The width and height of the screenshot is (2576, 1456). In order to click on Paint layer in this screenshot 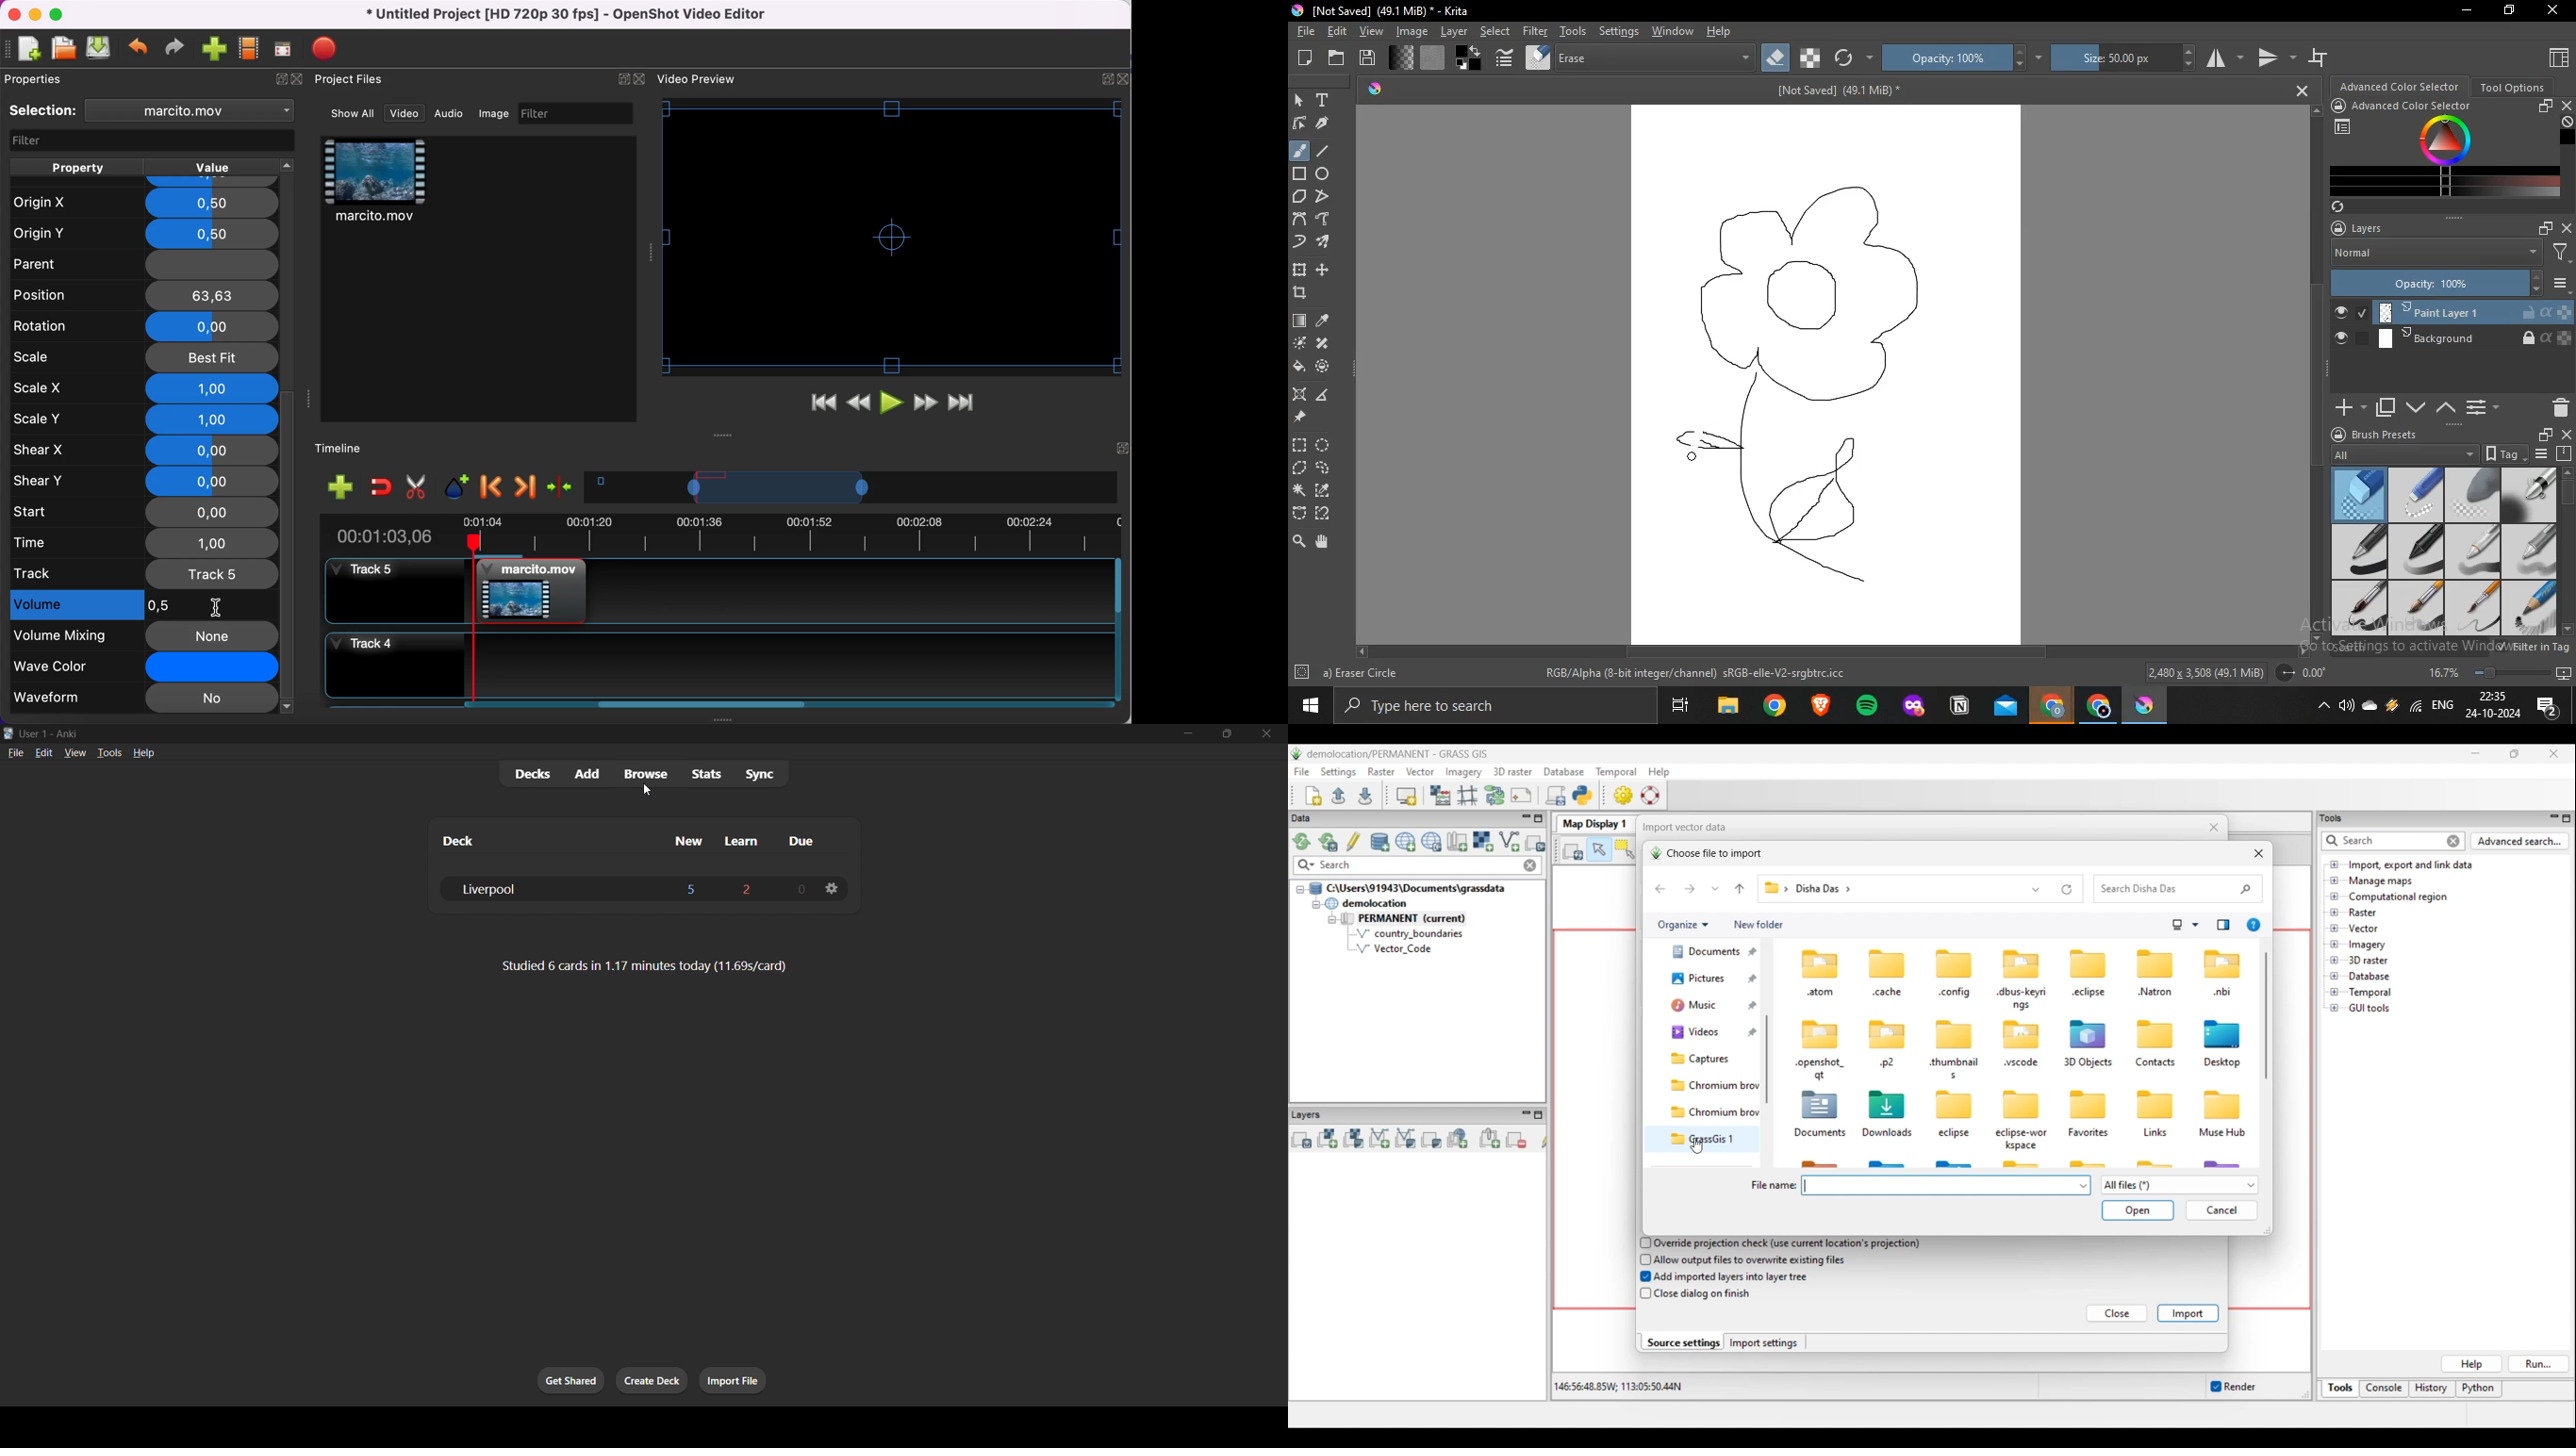, I will do `click(2452, 309)`.